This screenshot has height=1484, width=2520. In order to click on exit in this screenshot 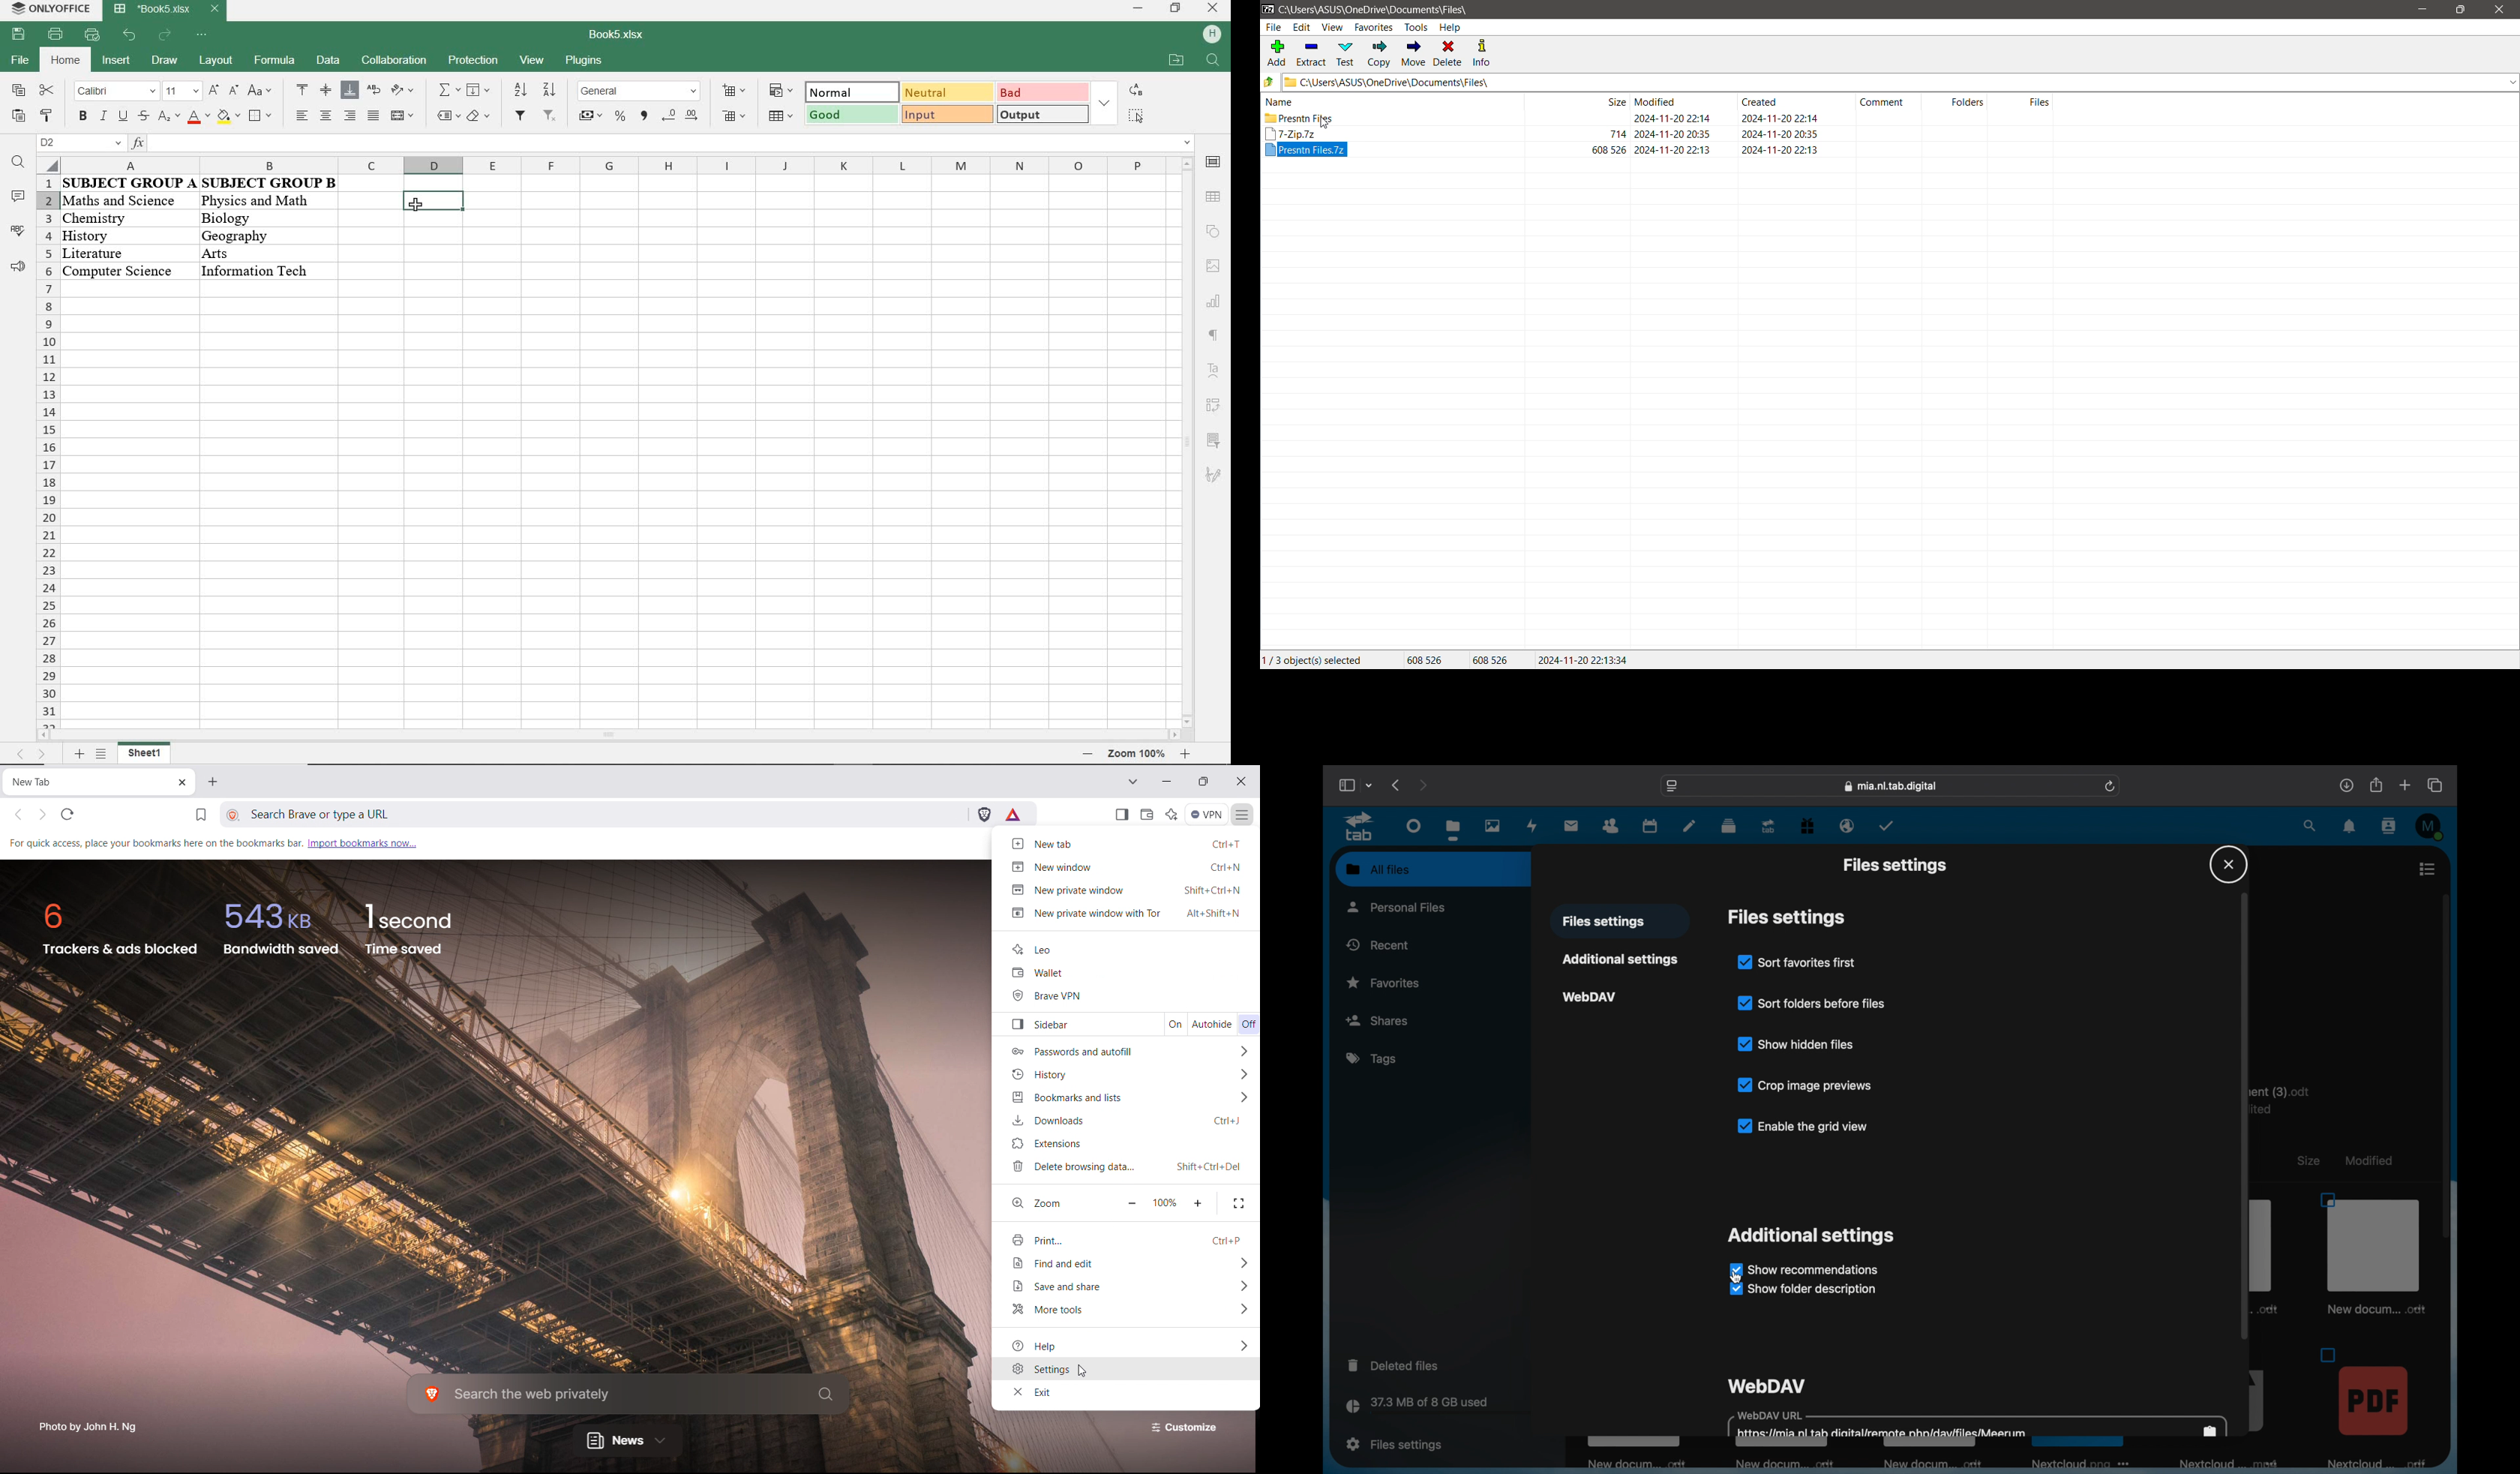, I will do `click(1127, 1393)`.